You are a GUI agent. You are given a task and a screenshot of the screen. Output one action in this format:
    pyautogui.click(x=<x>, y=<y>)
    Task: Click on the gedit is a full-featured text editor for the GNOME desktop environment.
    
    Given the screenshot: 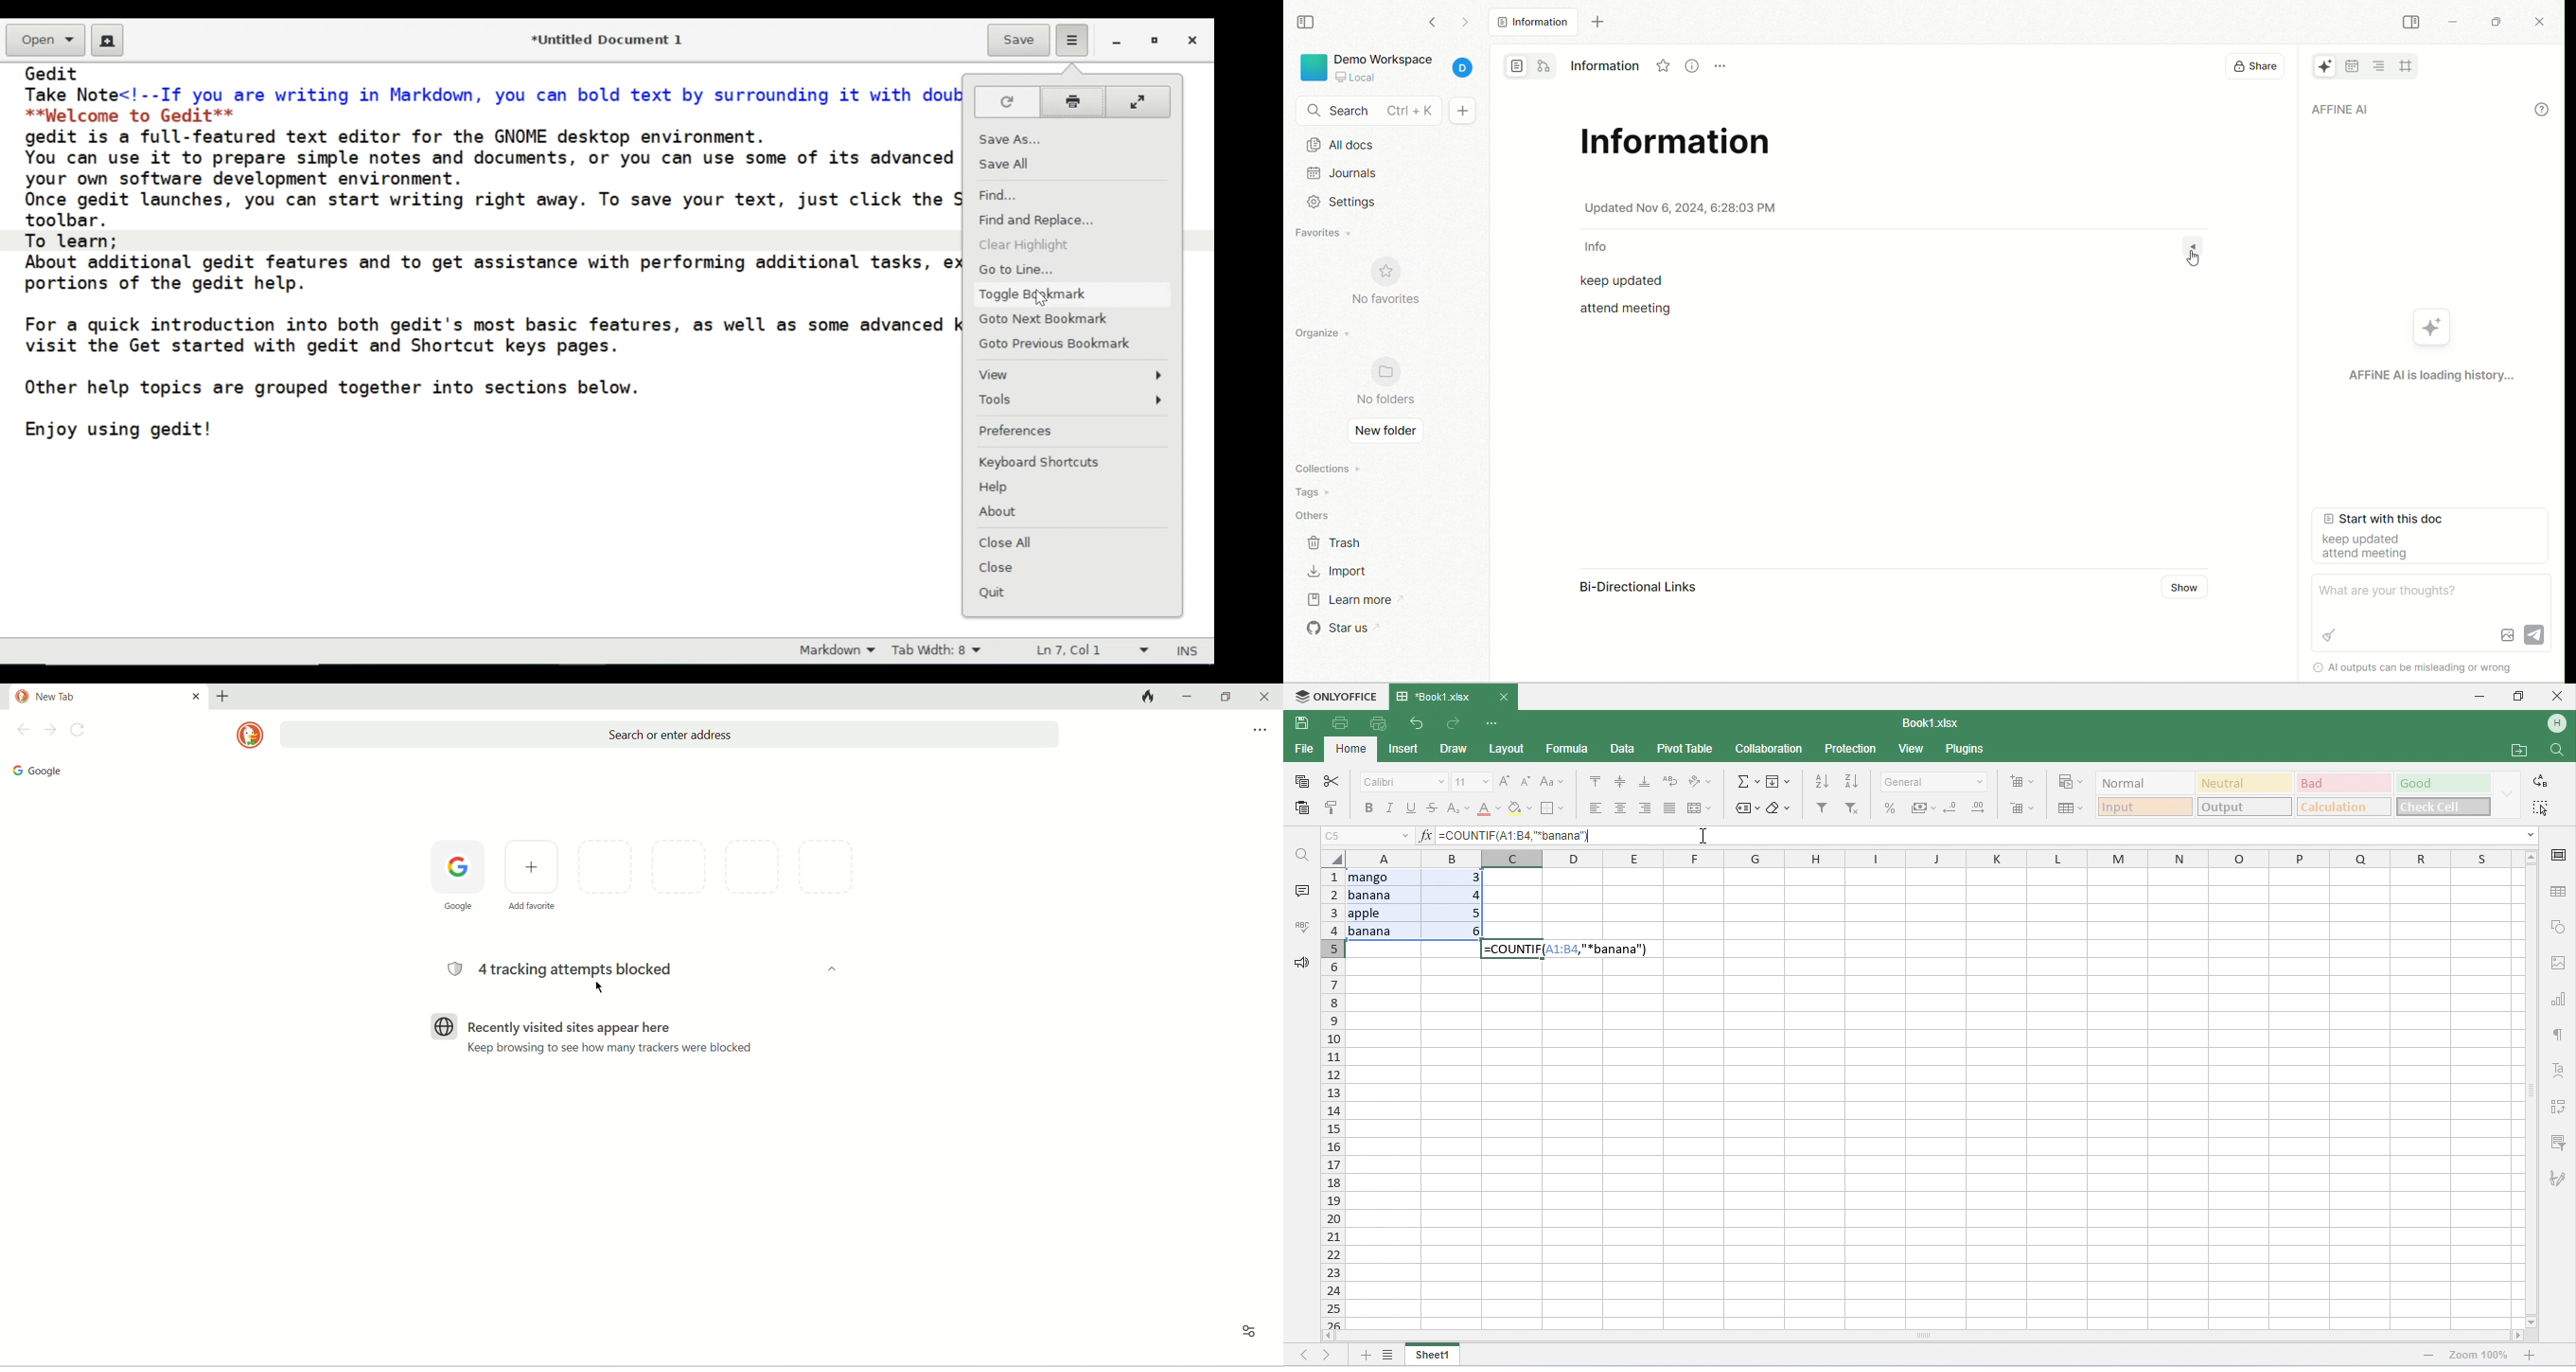 What is the action you would take?
    pyautogui.click(x=404, y=135)
    